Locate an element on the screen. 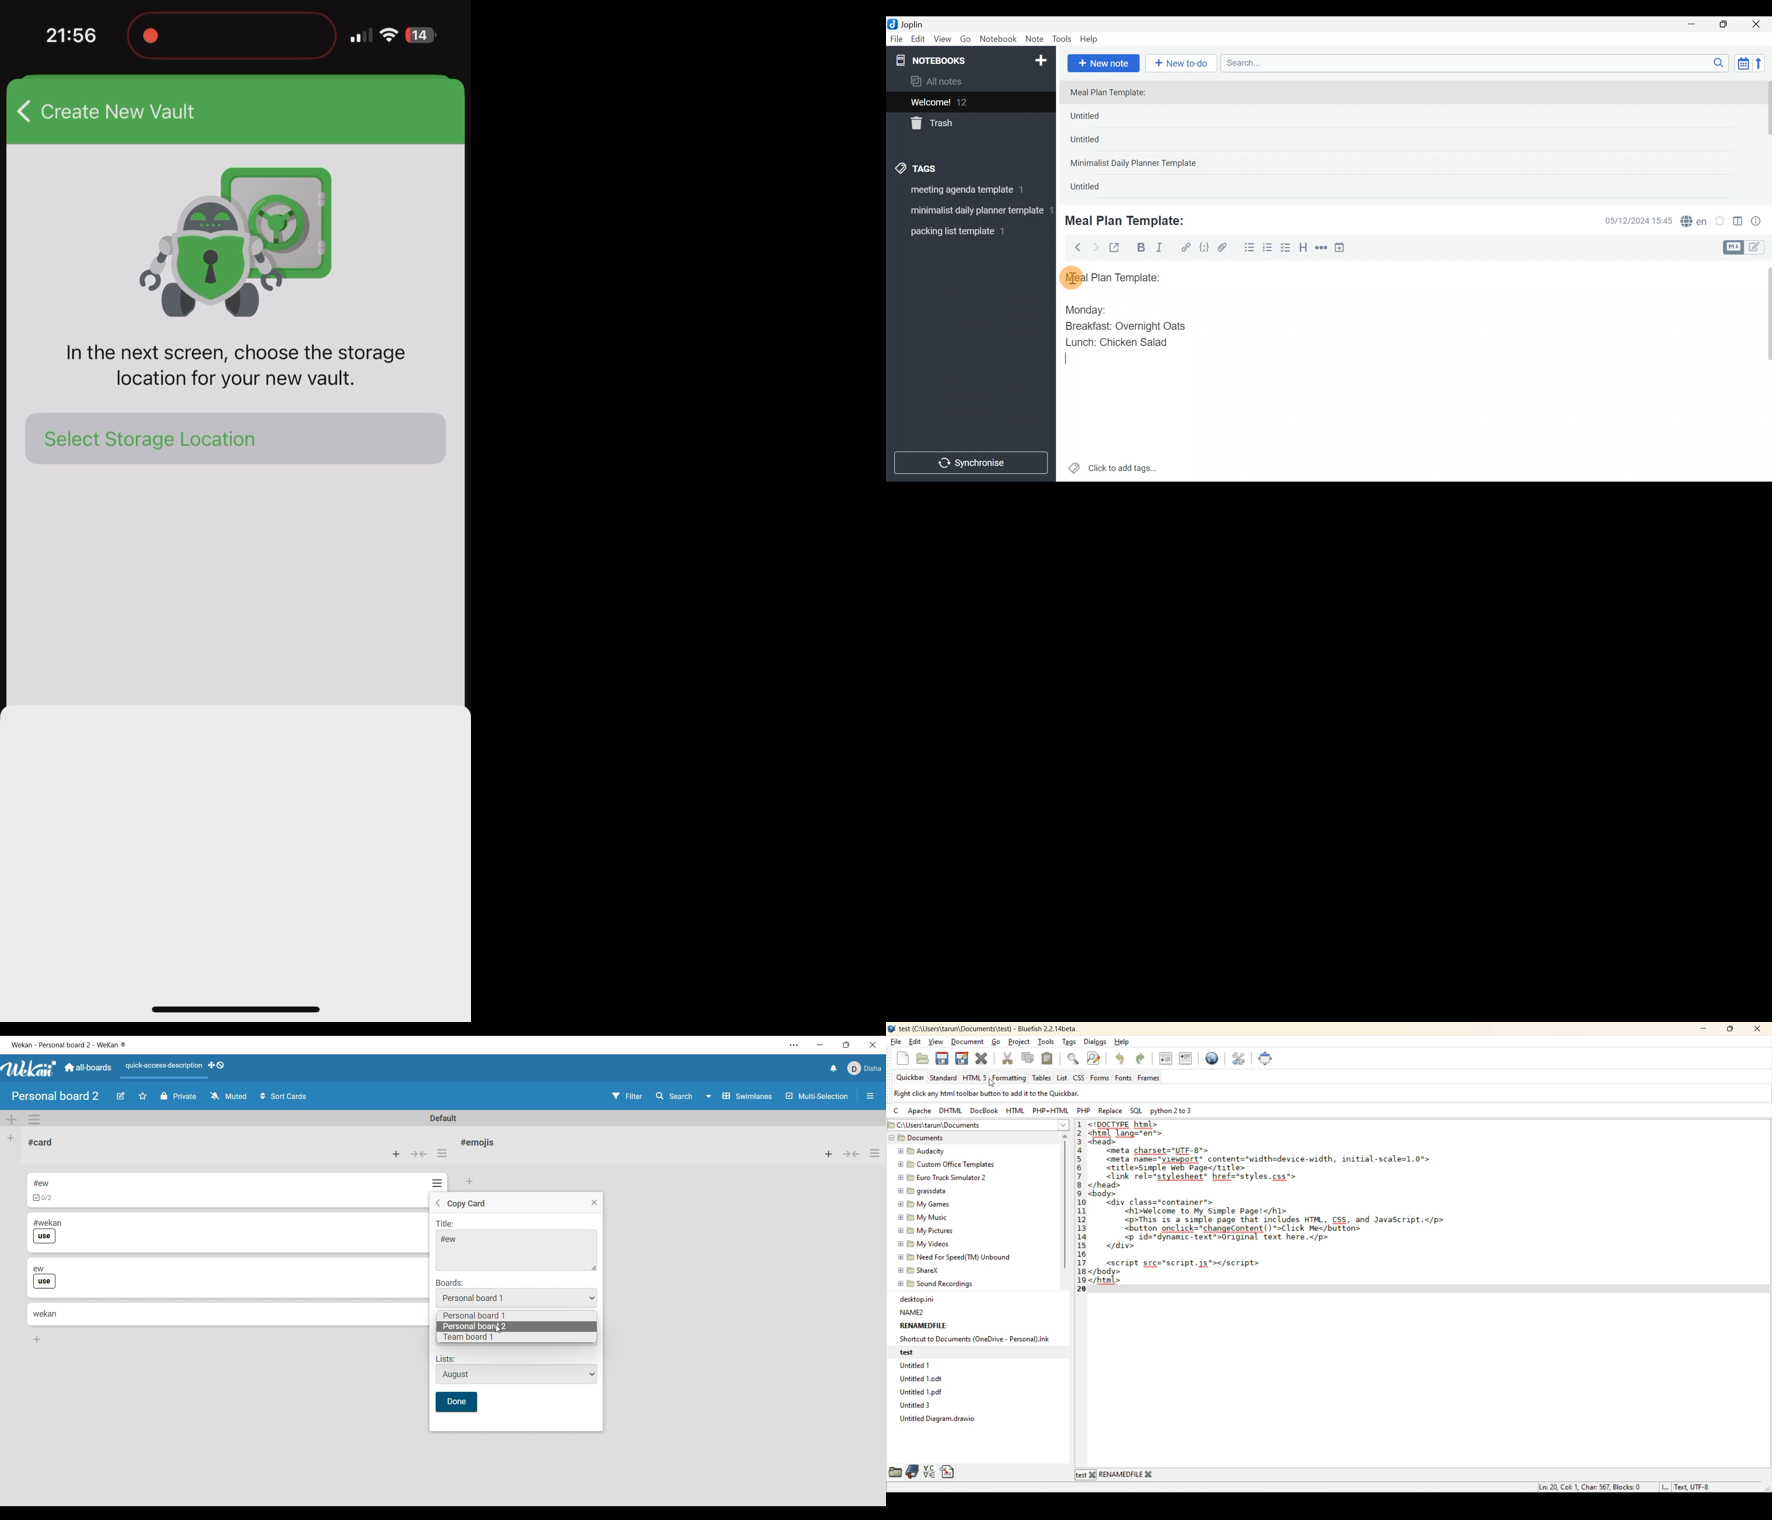 The image size is (1792, 1540). find and replace is located at coordinates (1093, 1060).